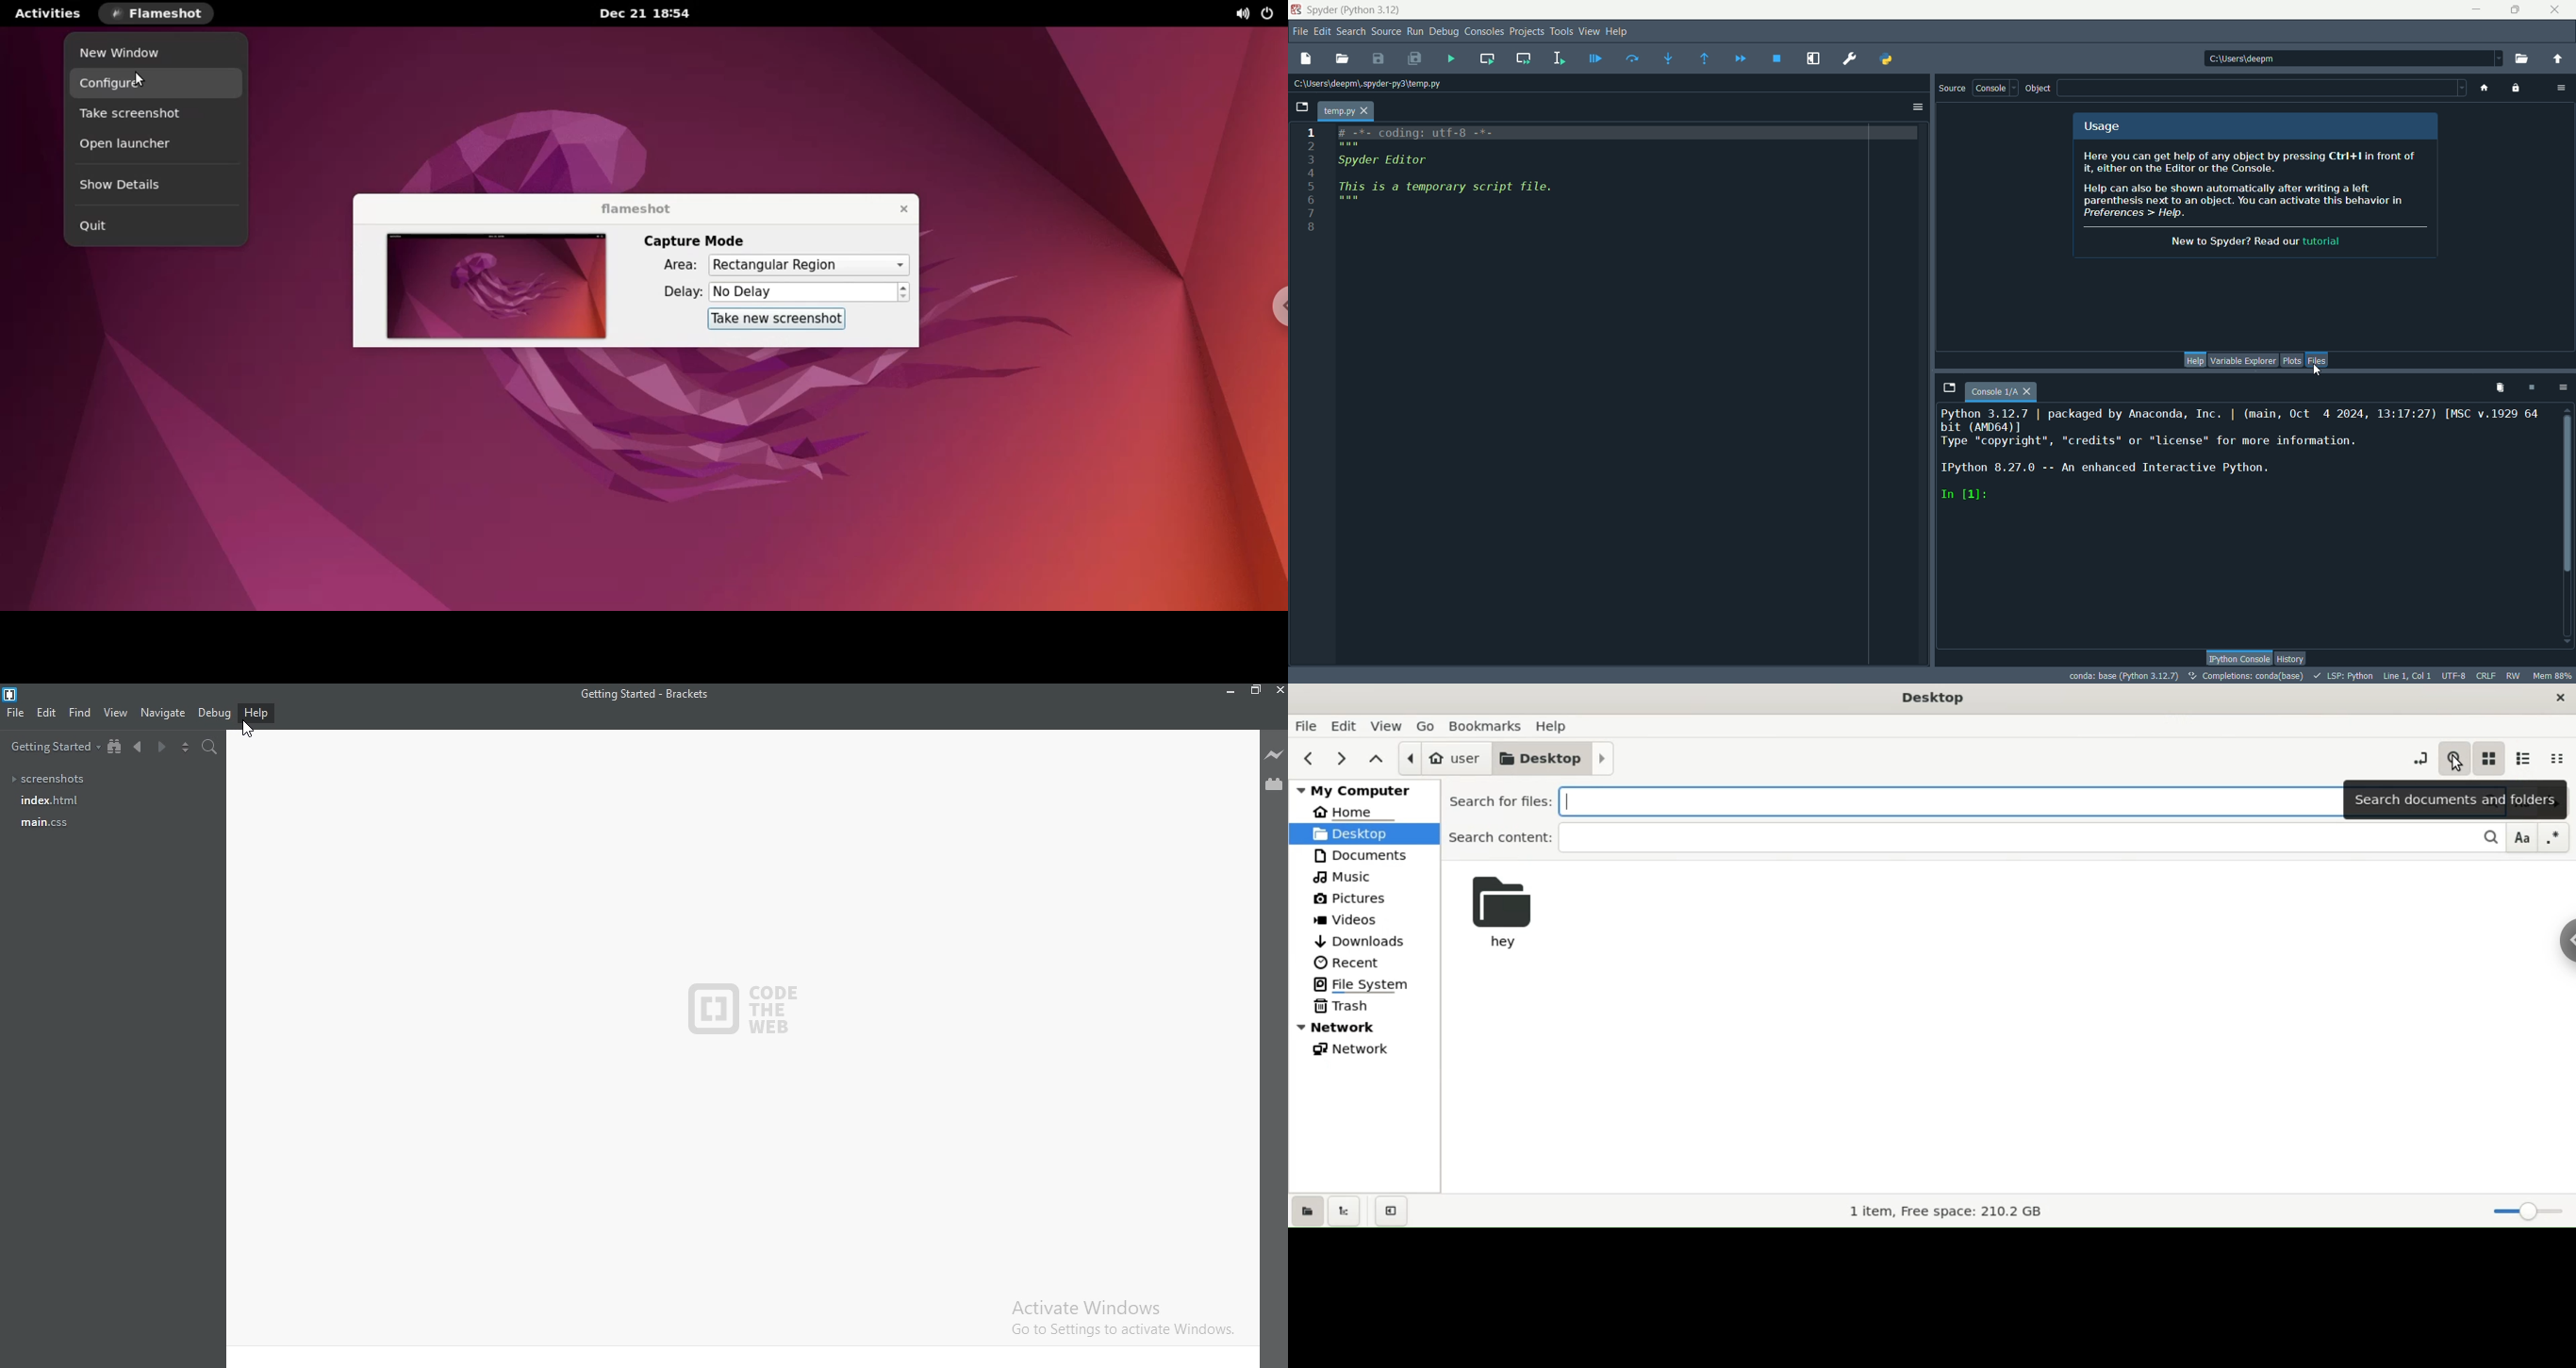 This screenshot has height=1372, width=2576. Describe the element at coordinates (14, 695) in the screenshot. I see `Logo` at that location.